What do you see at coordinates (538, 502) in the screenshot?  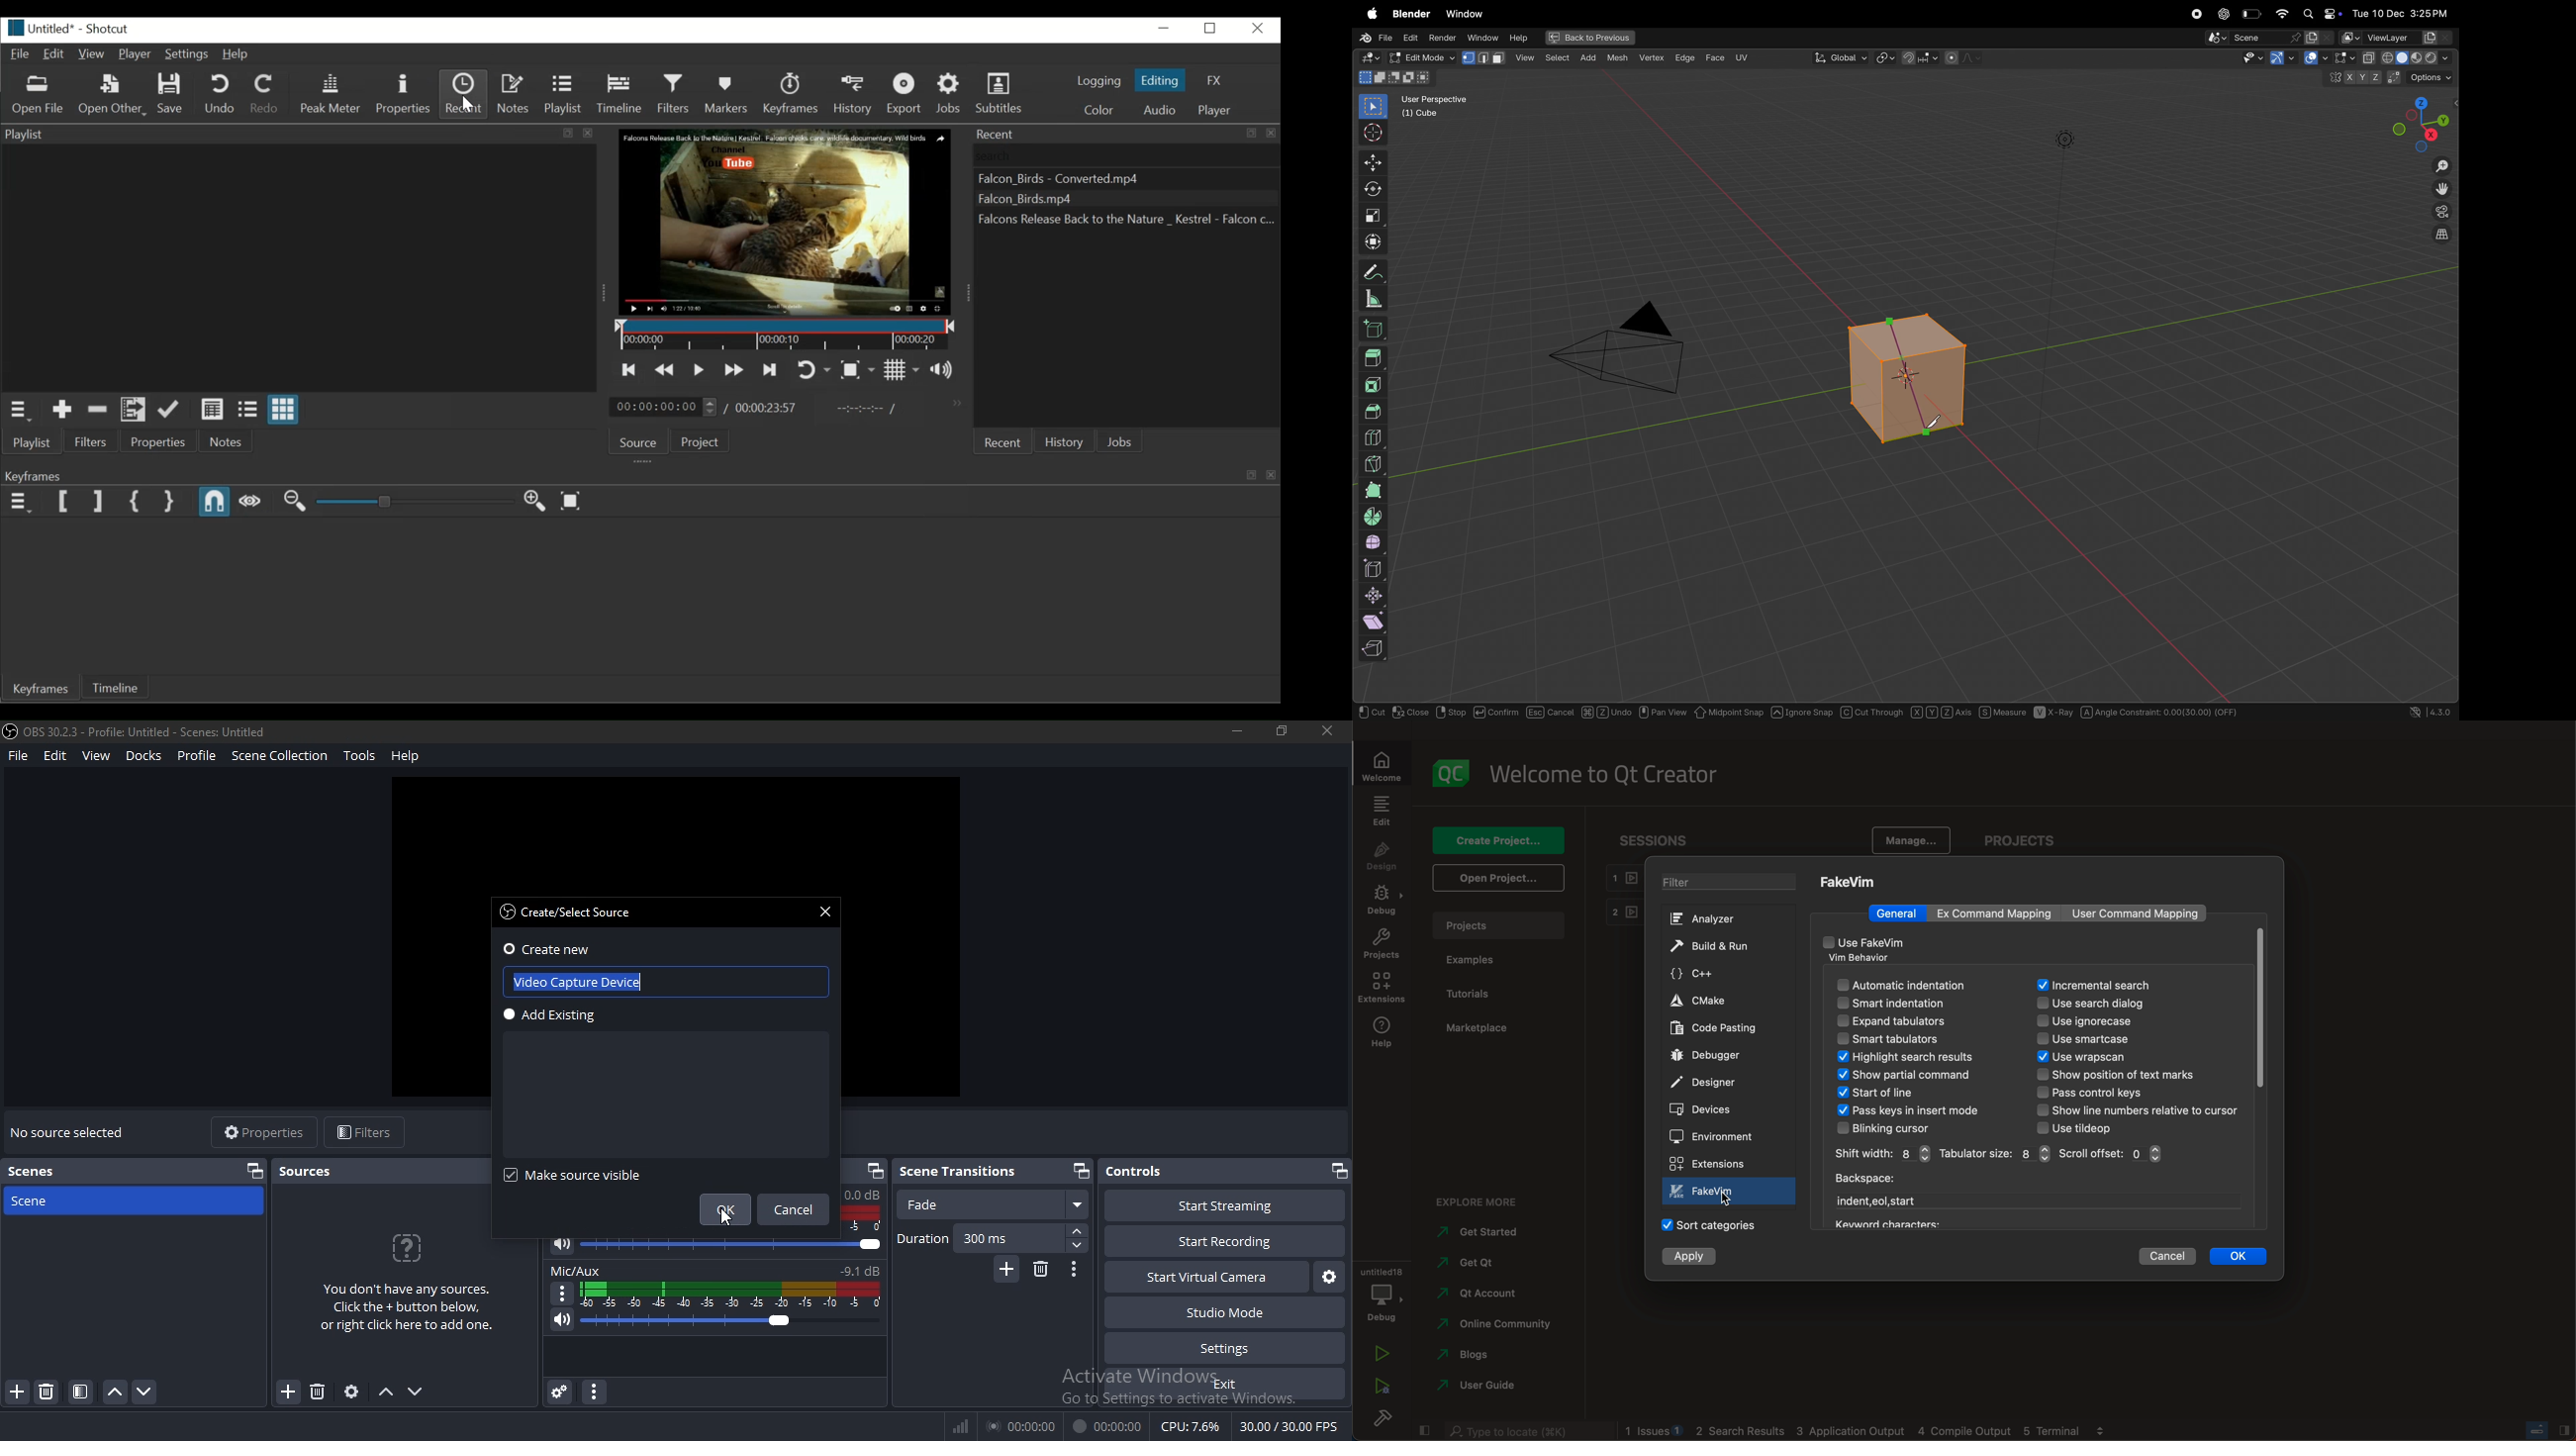 I see `Zoom keyframe in` at bounding box center [538, 502].